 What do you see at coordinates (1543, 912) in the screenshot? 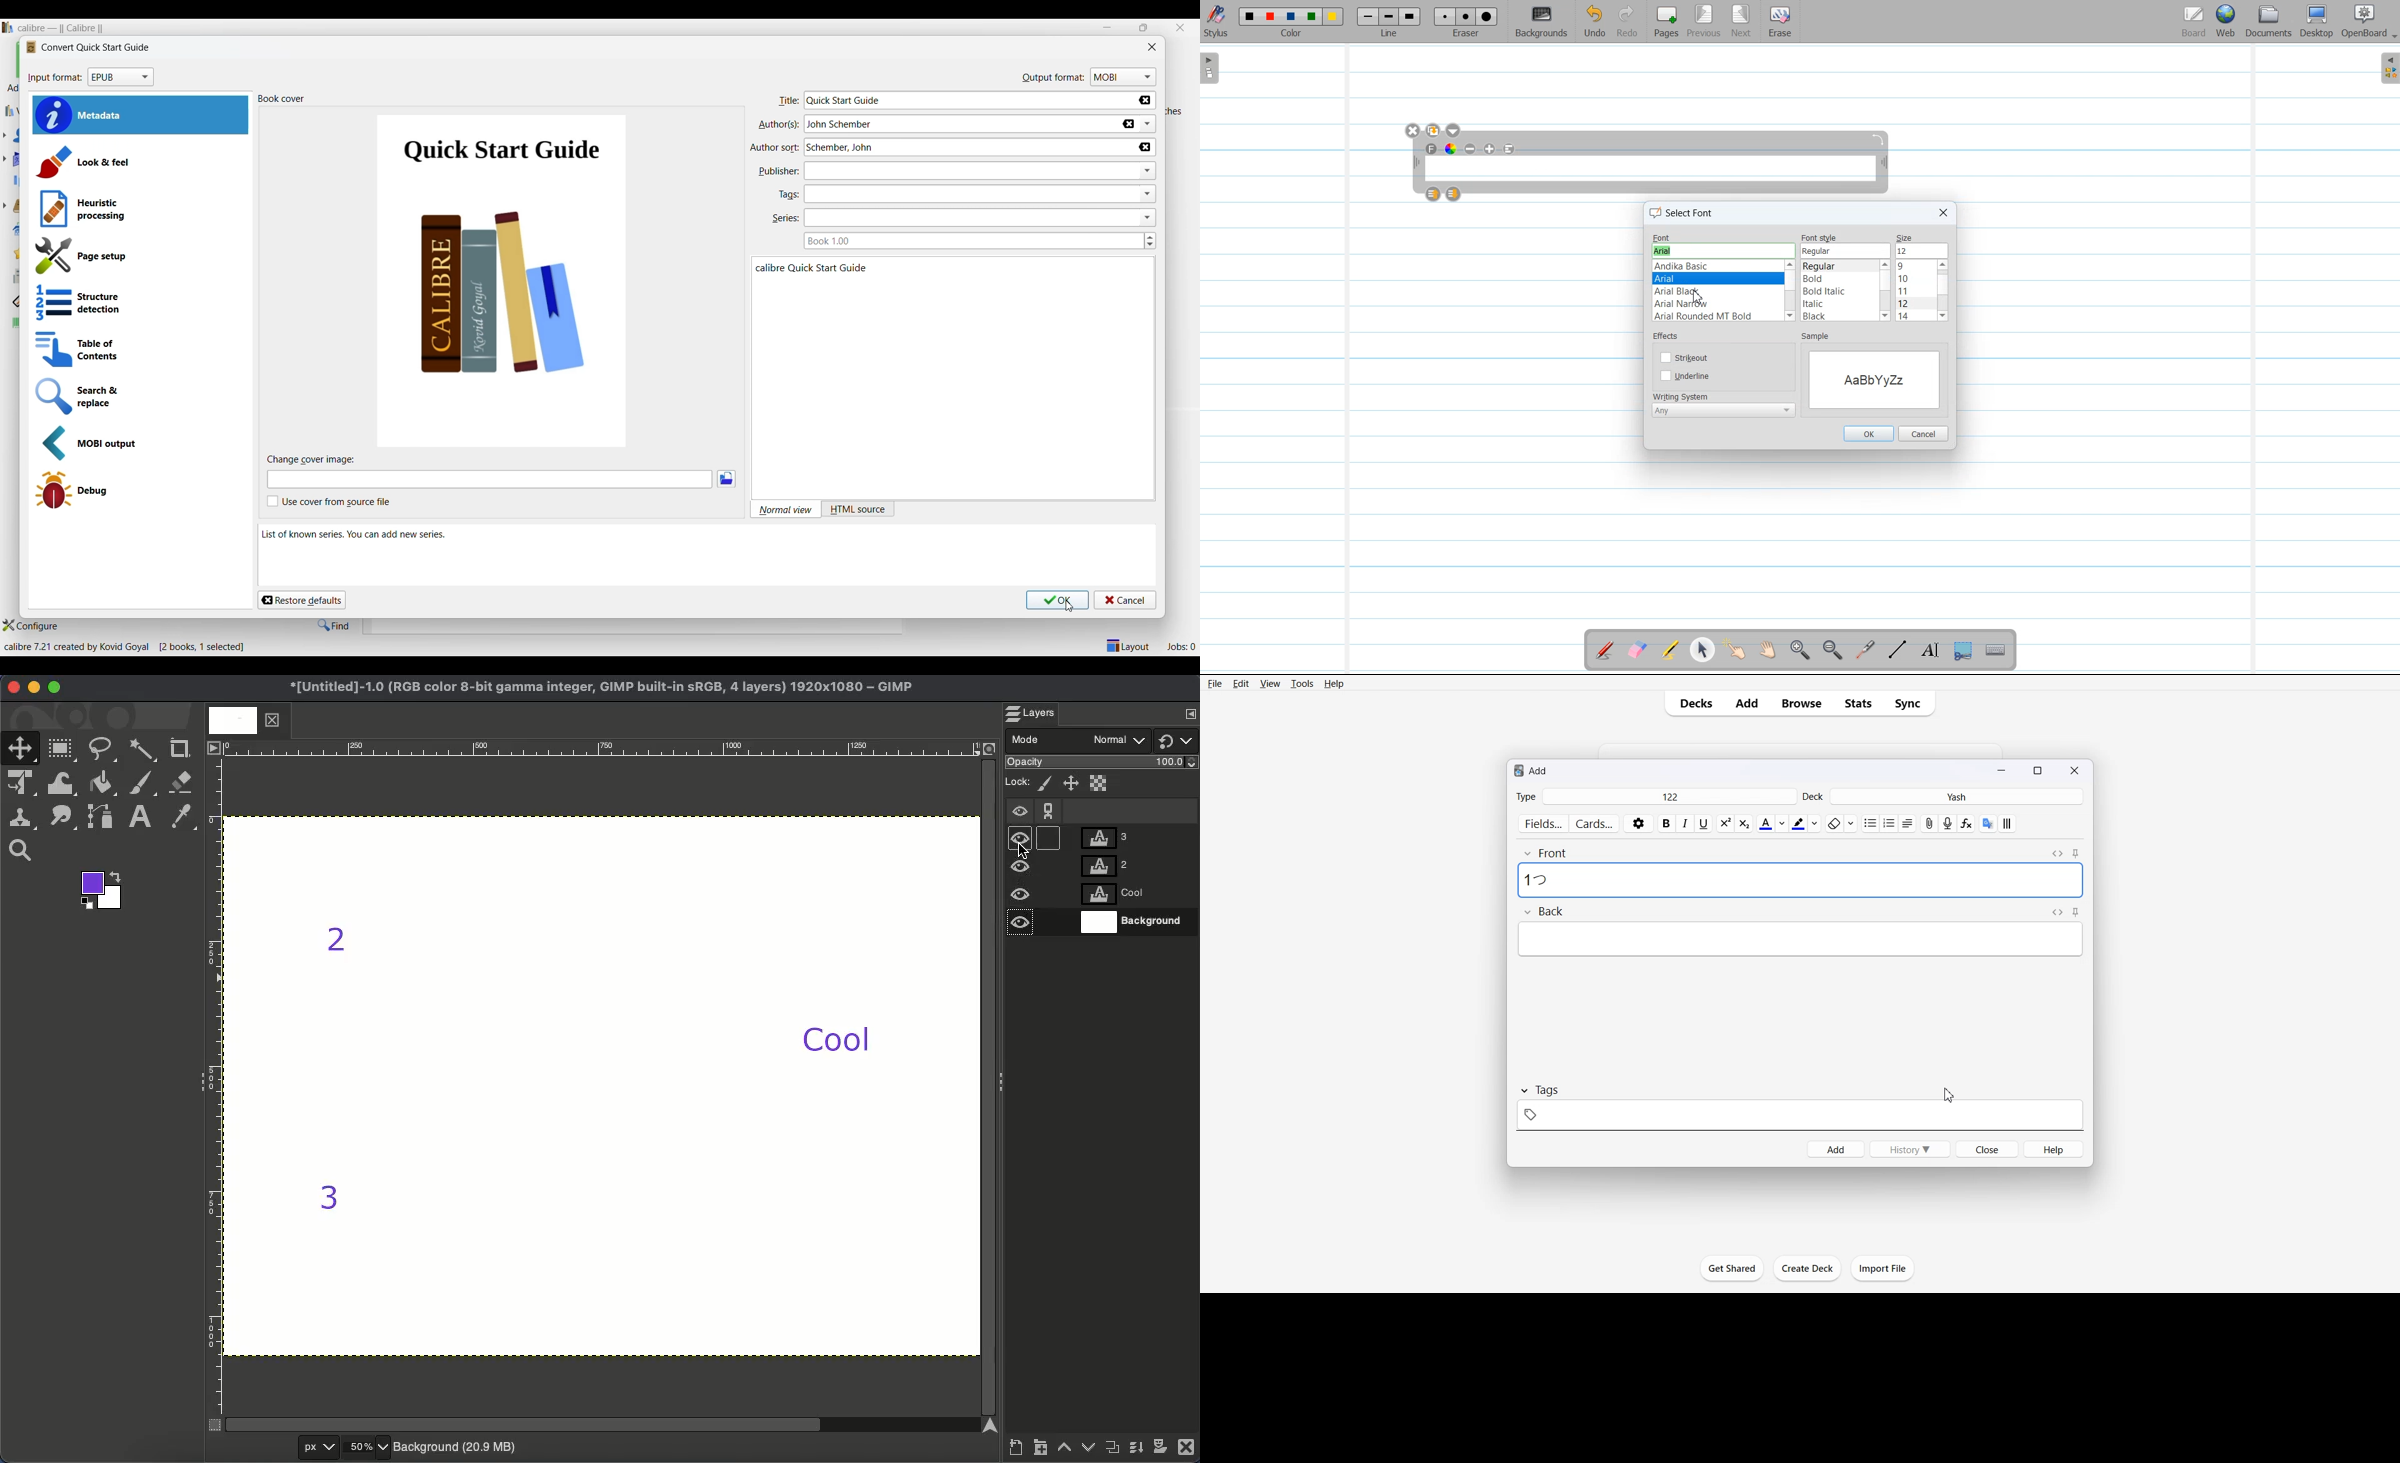
I see `Back` at bounding box center [1543, 912].